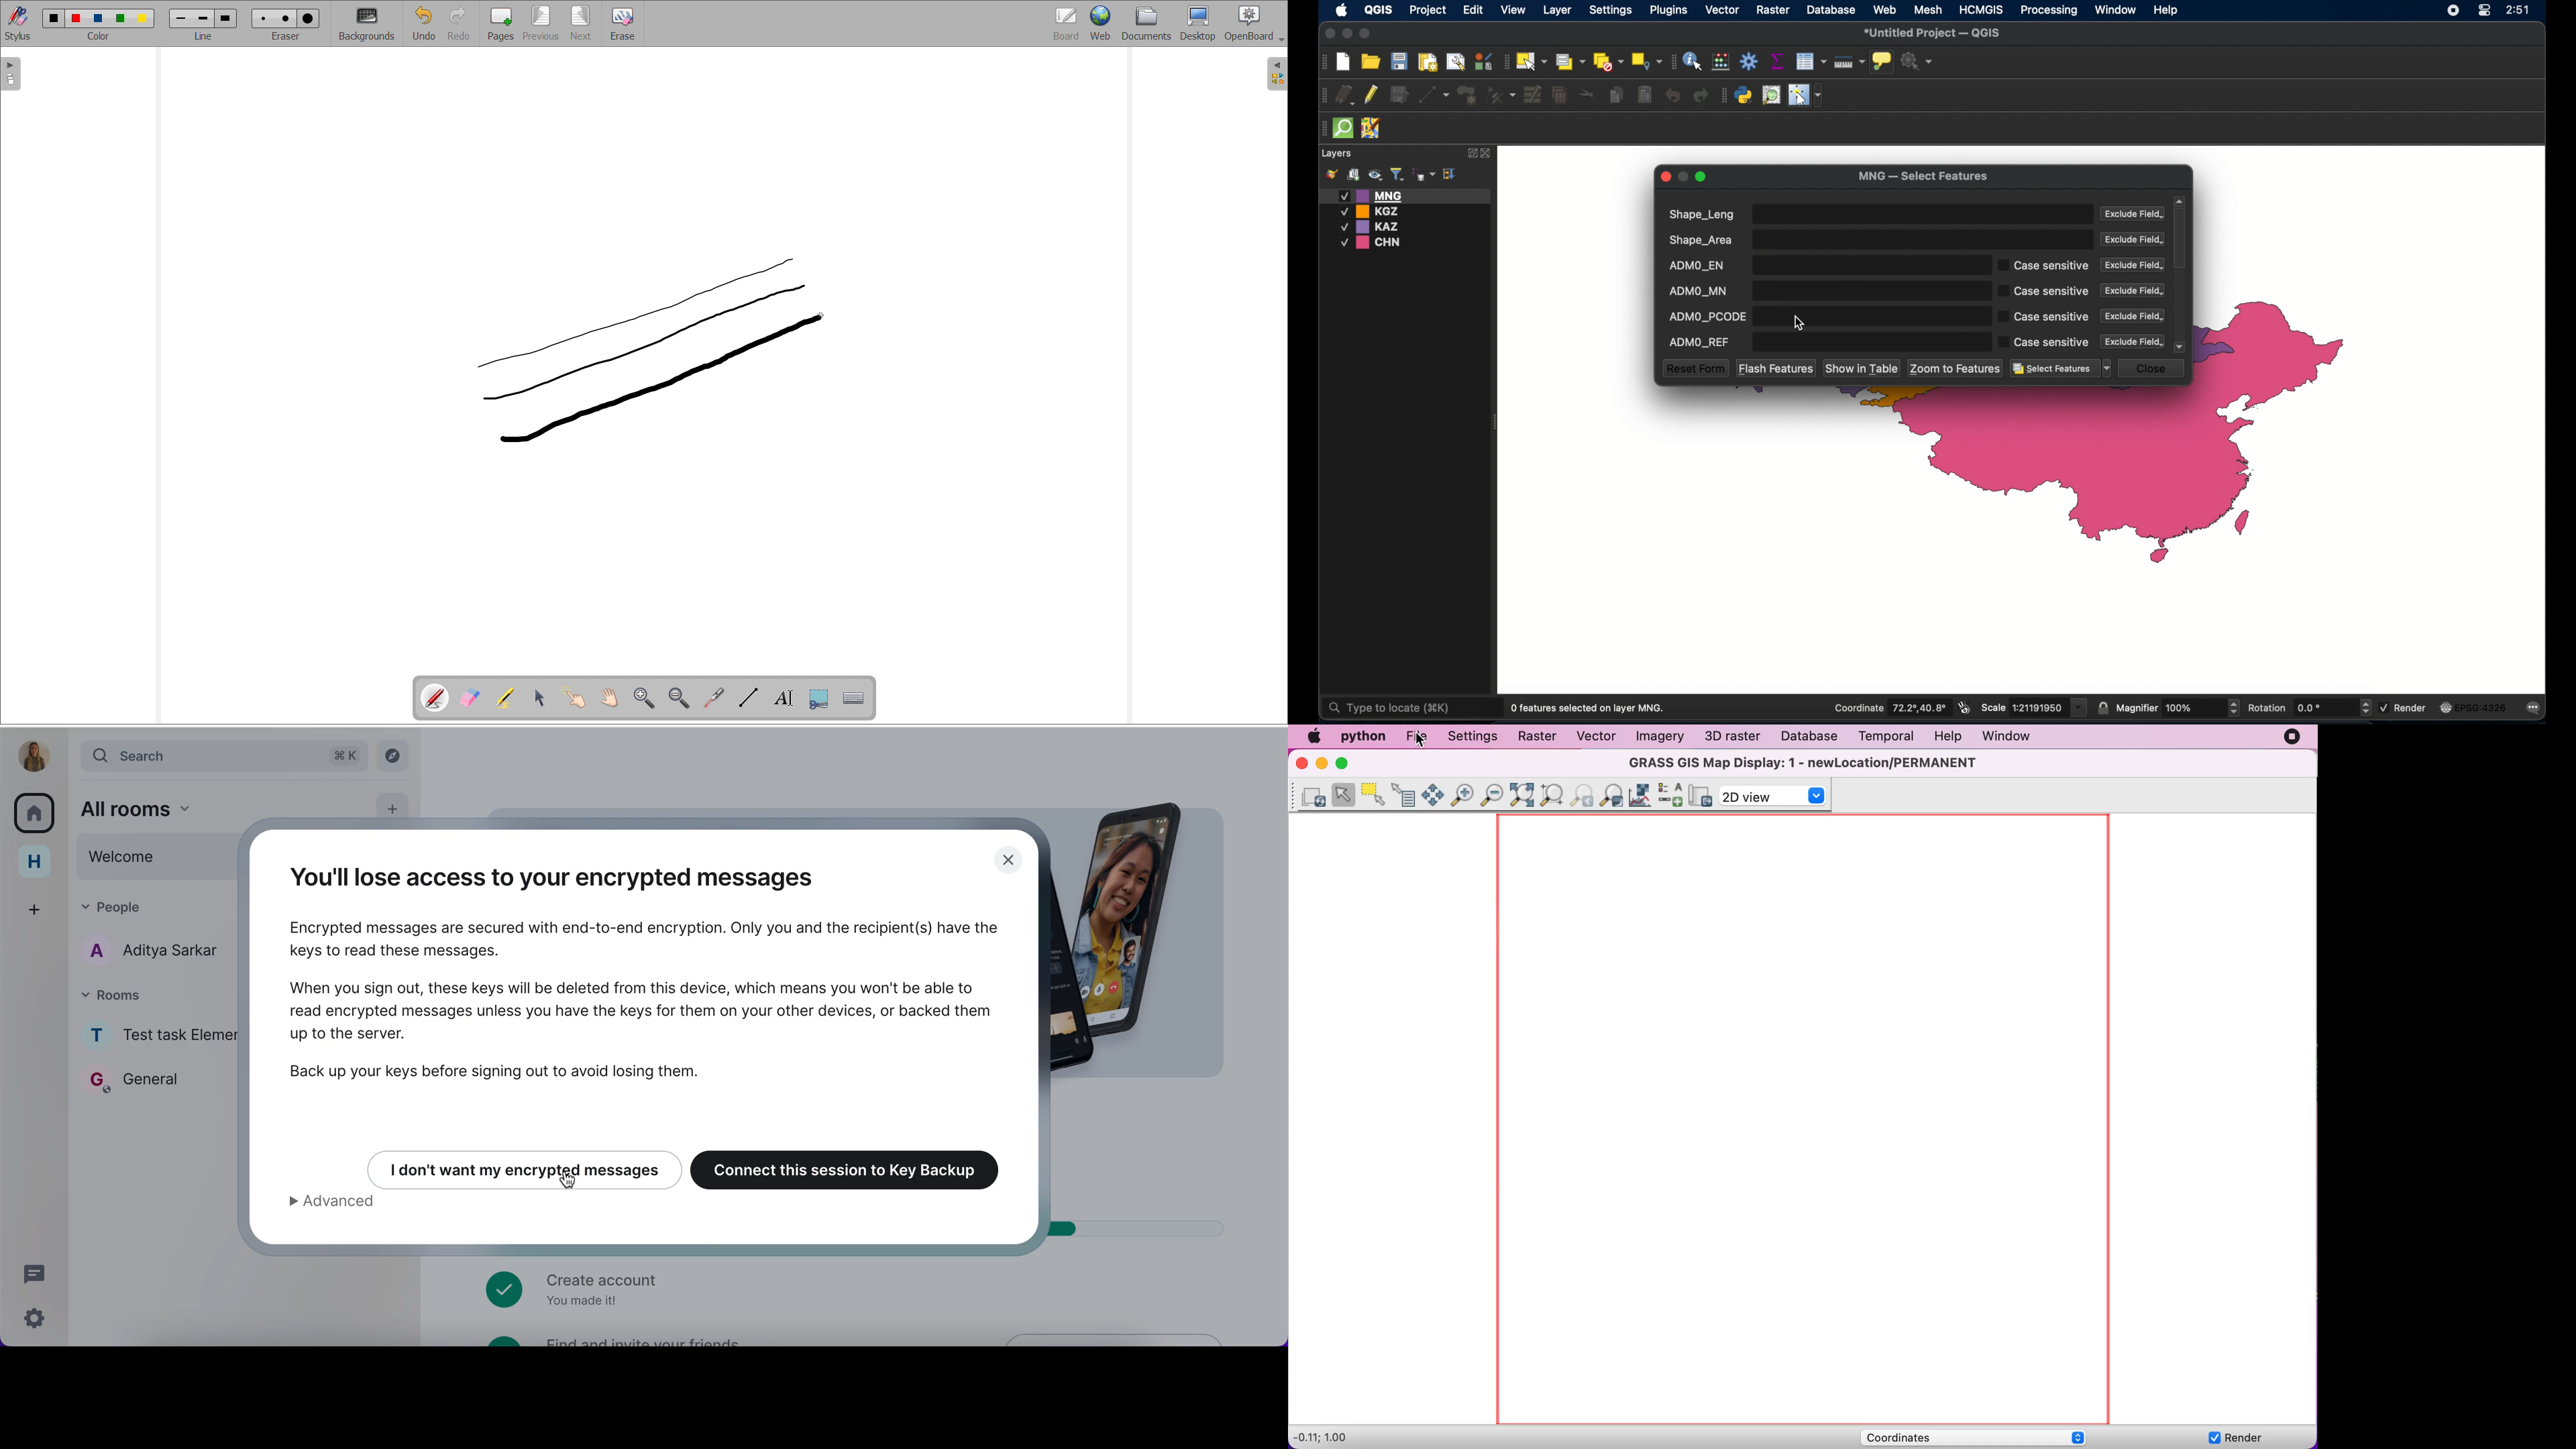 This screenshot has width=2576, height=1456. Describe the element at coordinates (1672, 62) in the screenshot. I see `attributes toolbar` at that location.